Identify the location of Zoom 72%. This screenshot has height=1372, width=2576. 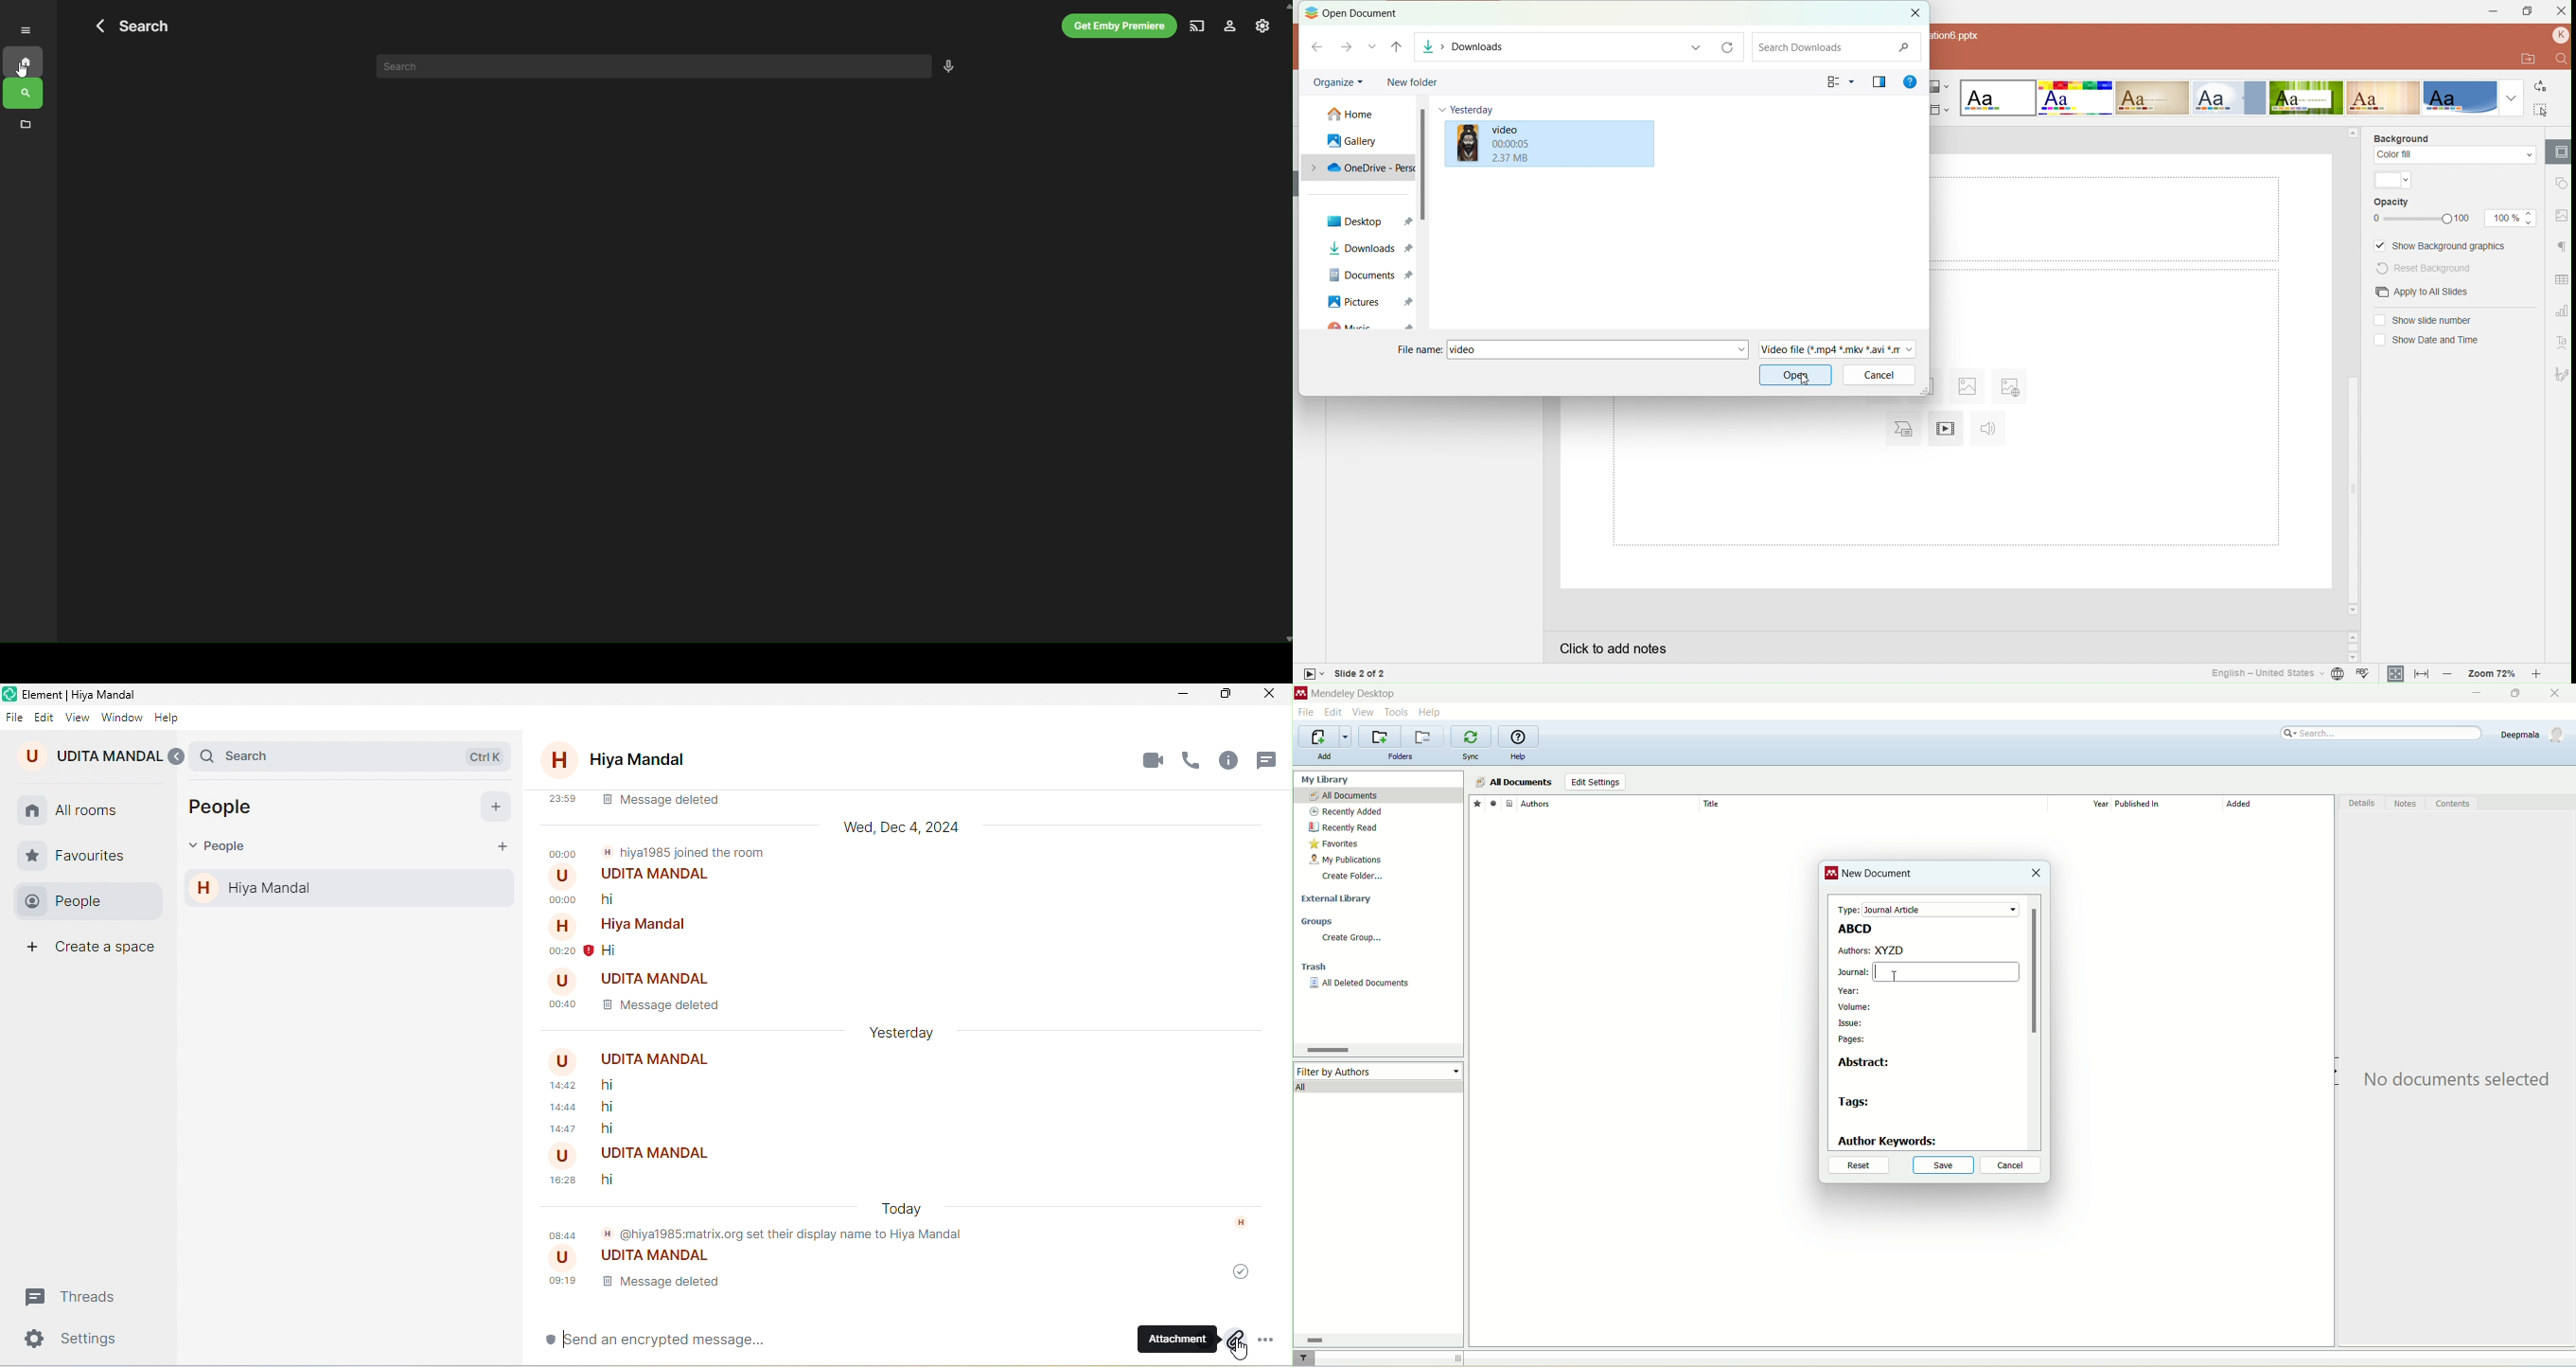
(2494, 674).